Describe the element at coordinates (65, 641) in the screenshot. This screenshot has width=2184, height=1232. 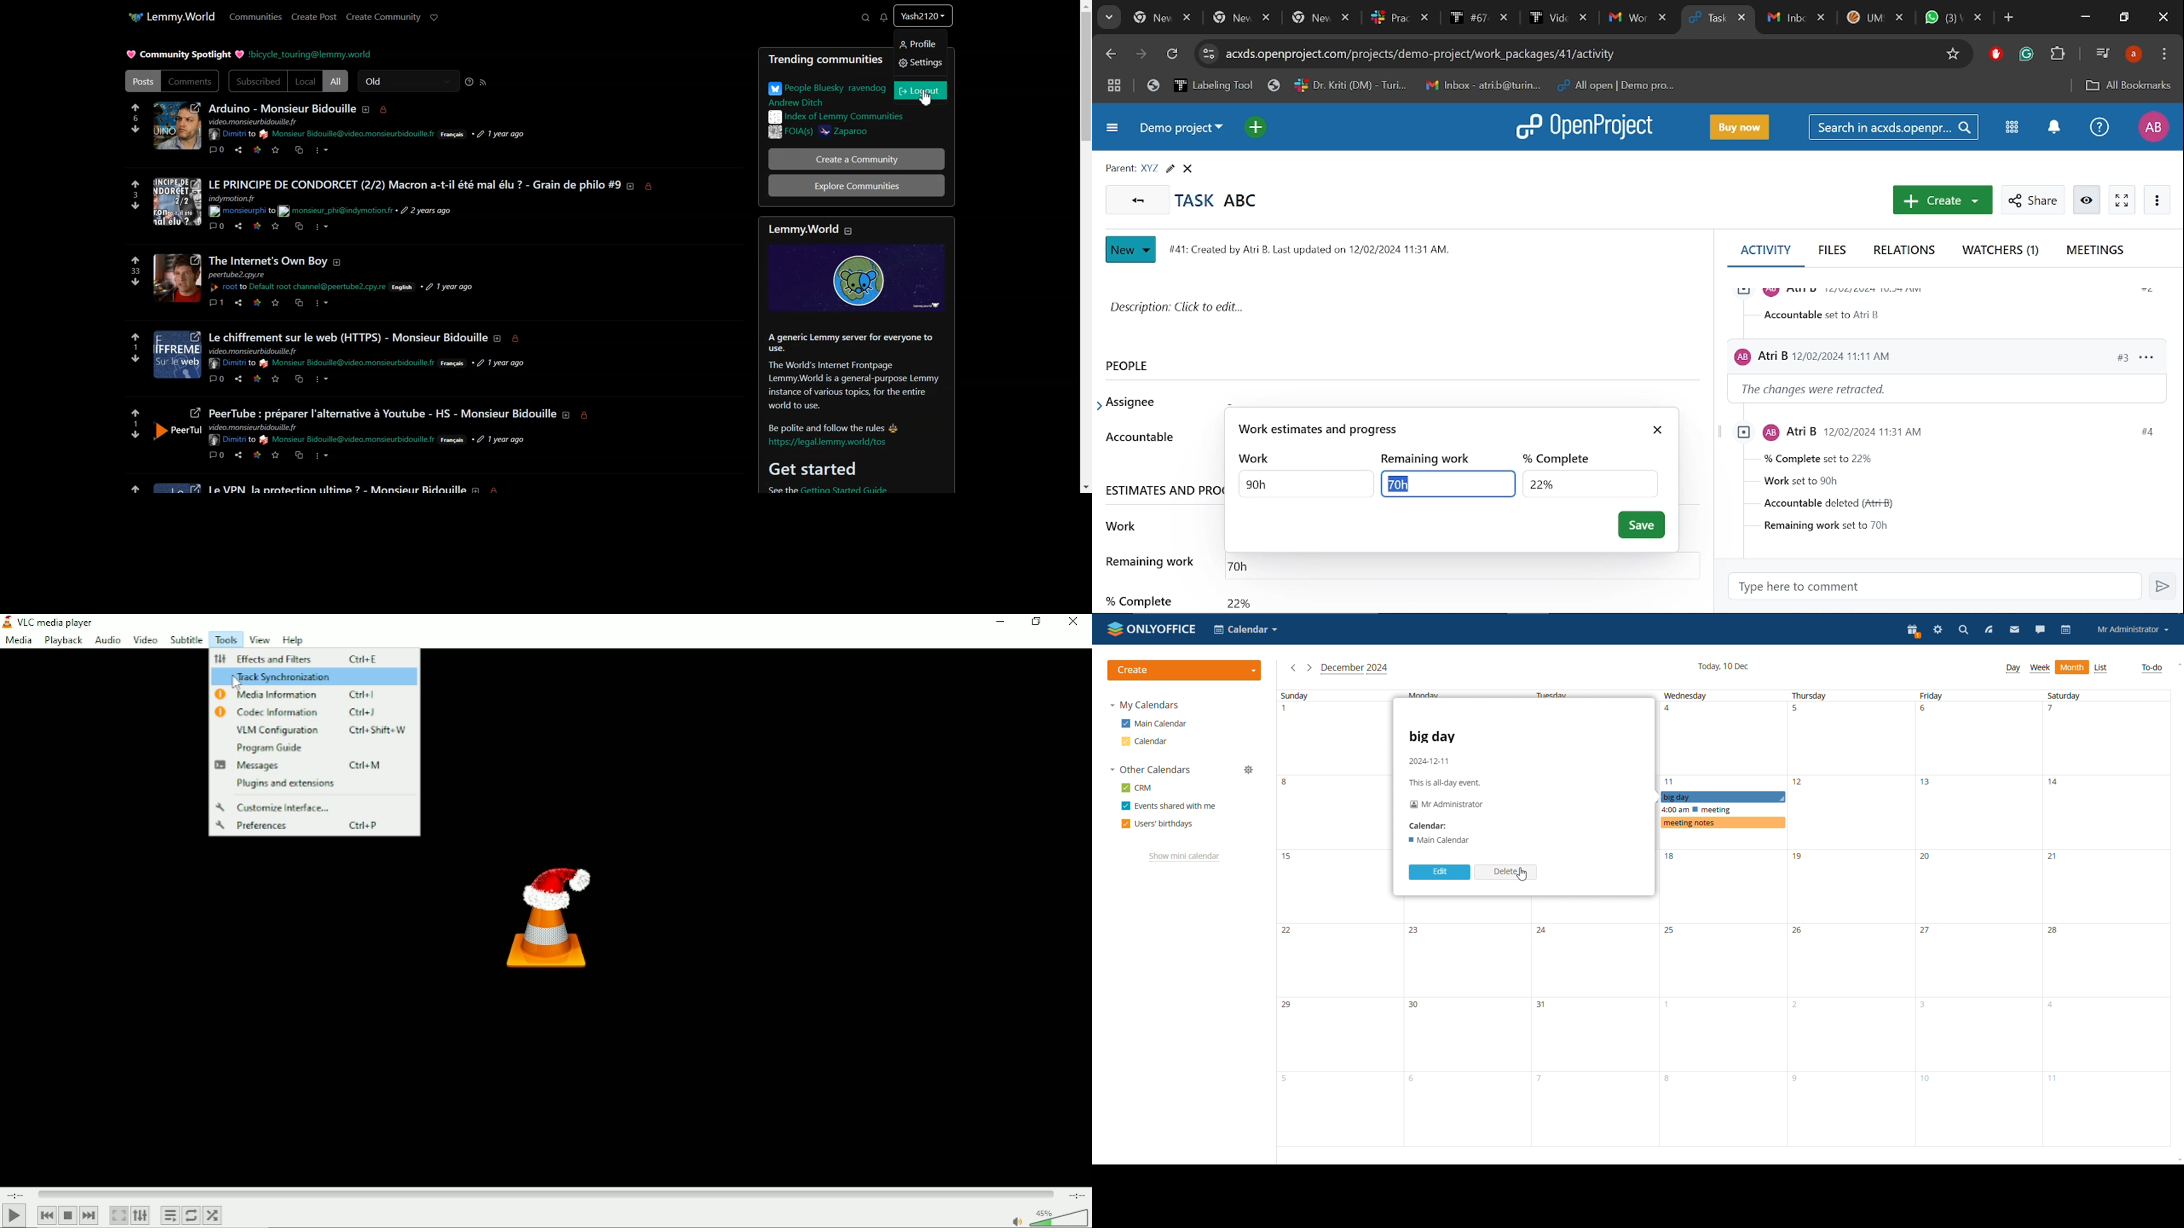
I see `Playback` at that location.